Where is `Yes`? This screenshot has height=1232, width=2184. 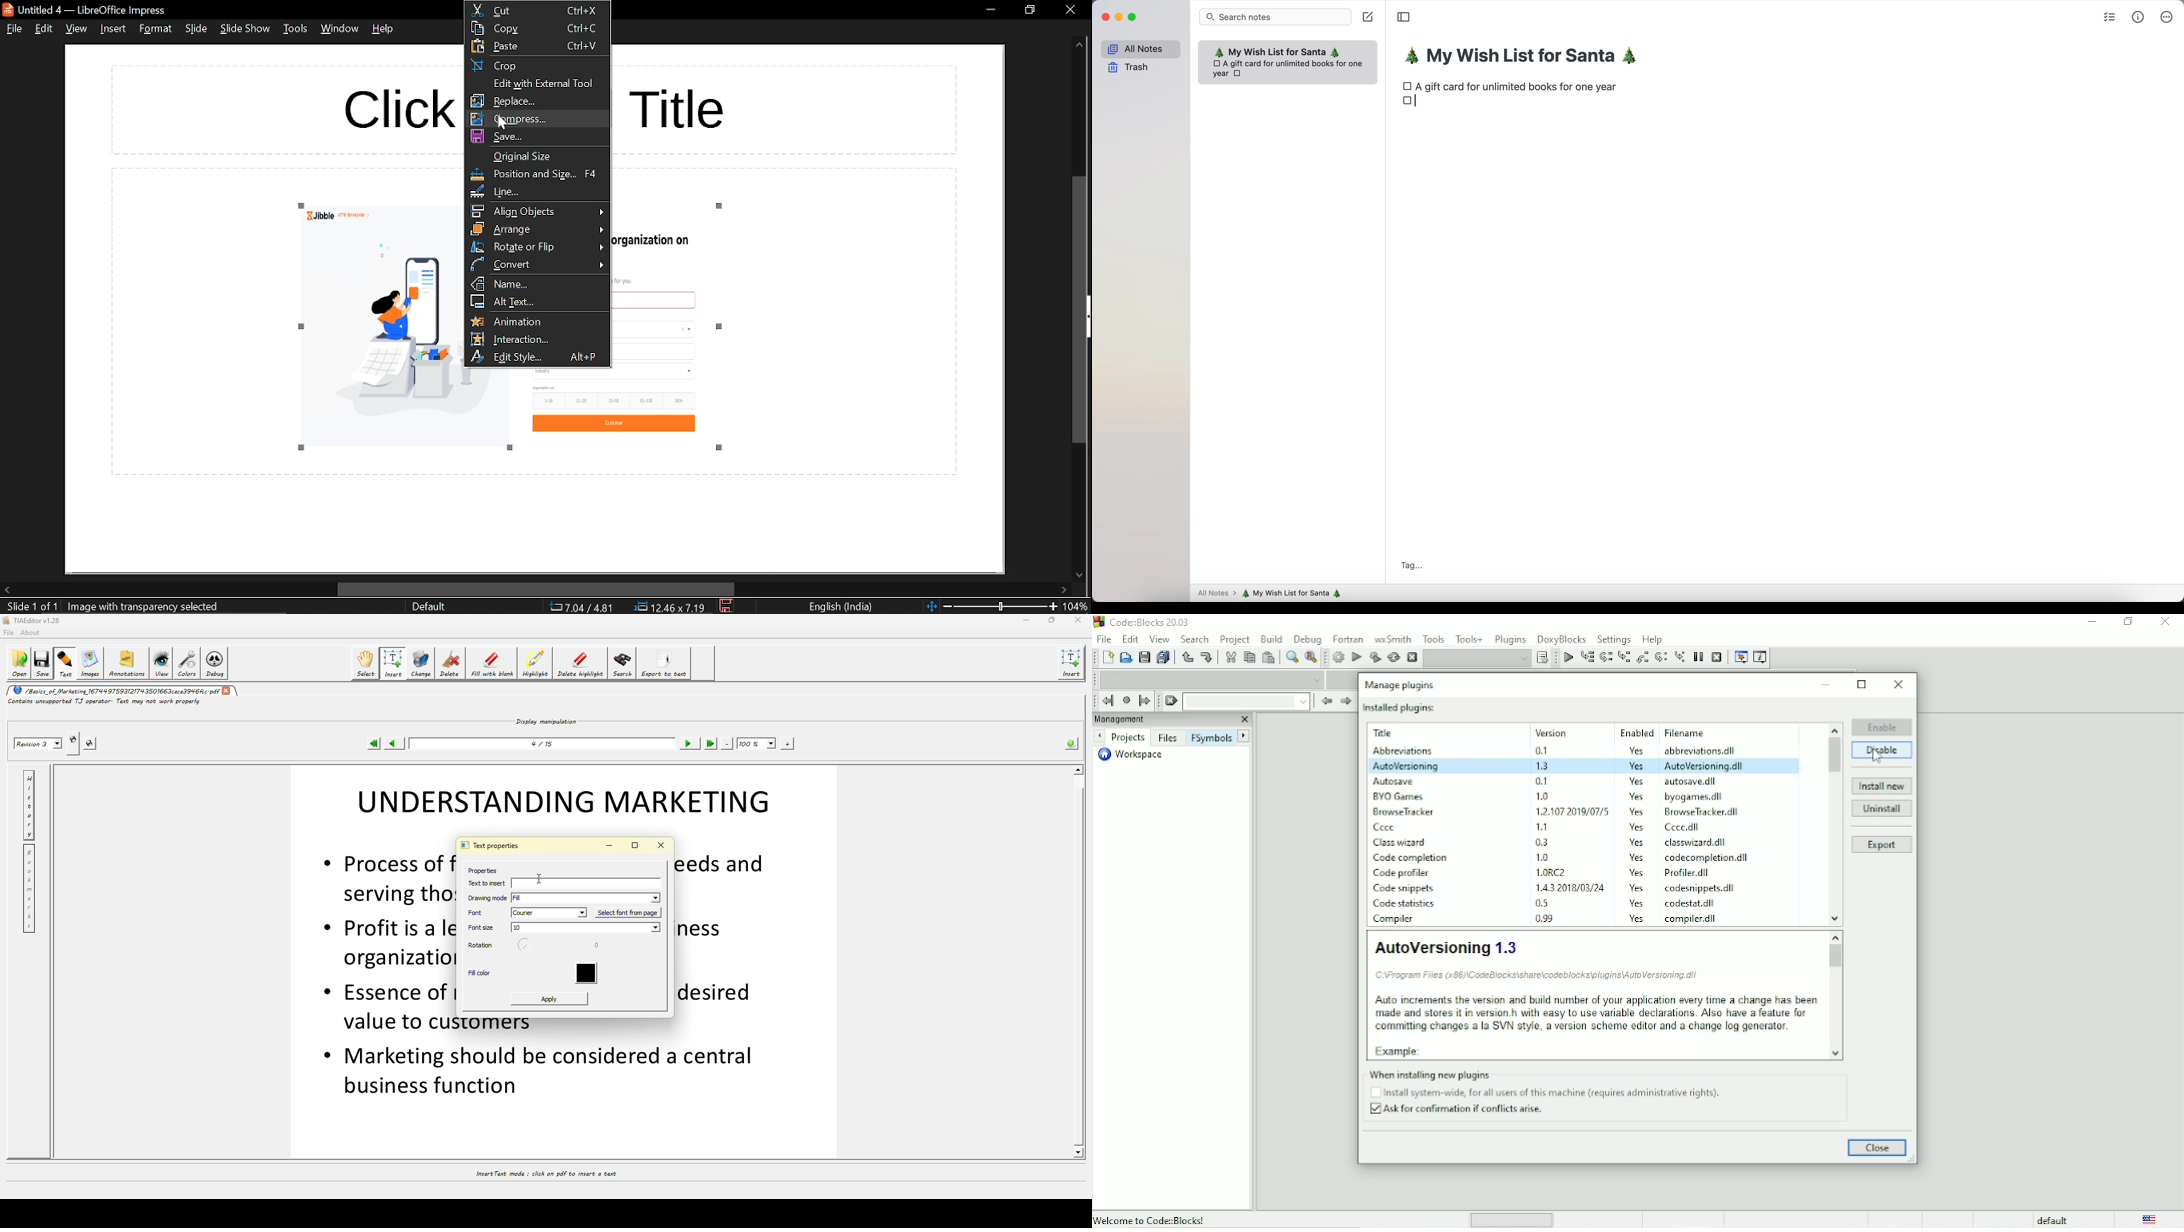
Yes is located at coordinates (1632, 796).